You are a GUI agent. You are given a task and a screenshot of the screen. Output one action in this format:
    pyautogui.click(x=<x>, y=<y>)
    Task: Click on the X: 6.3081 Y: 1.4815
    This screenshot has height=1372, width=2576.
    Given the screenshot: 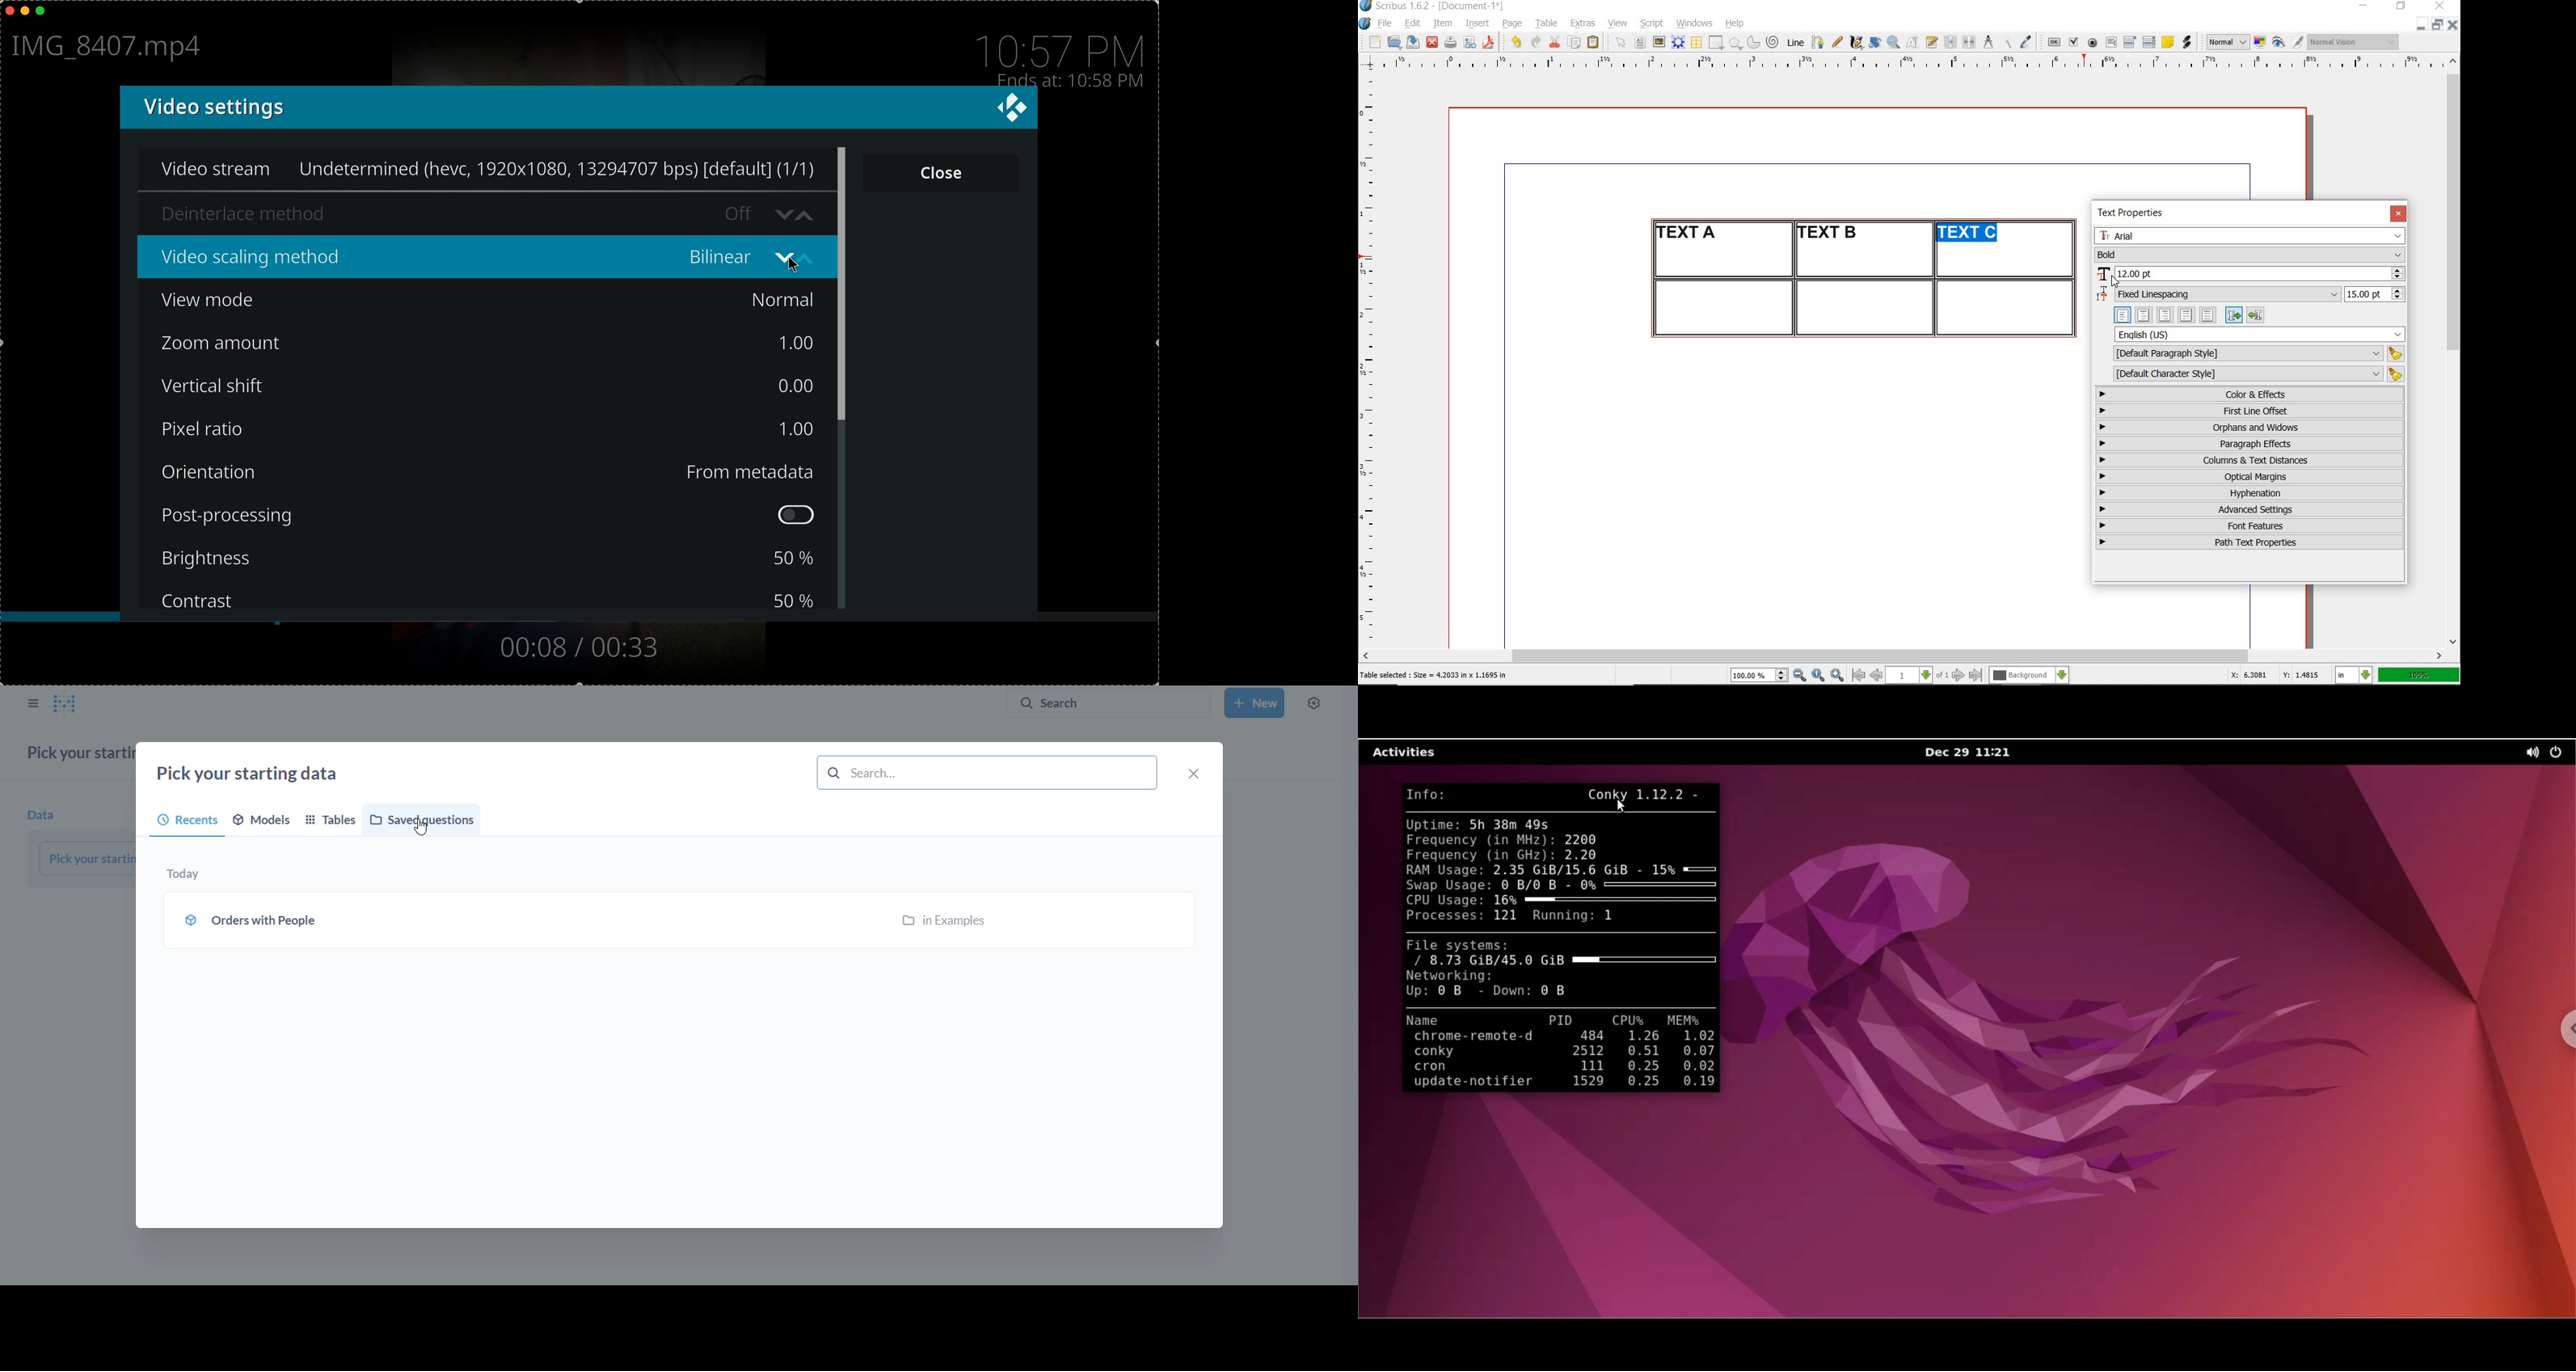 What is the action you would take?
    pyautogui.click(x=2278, y=675)
    